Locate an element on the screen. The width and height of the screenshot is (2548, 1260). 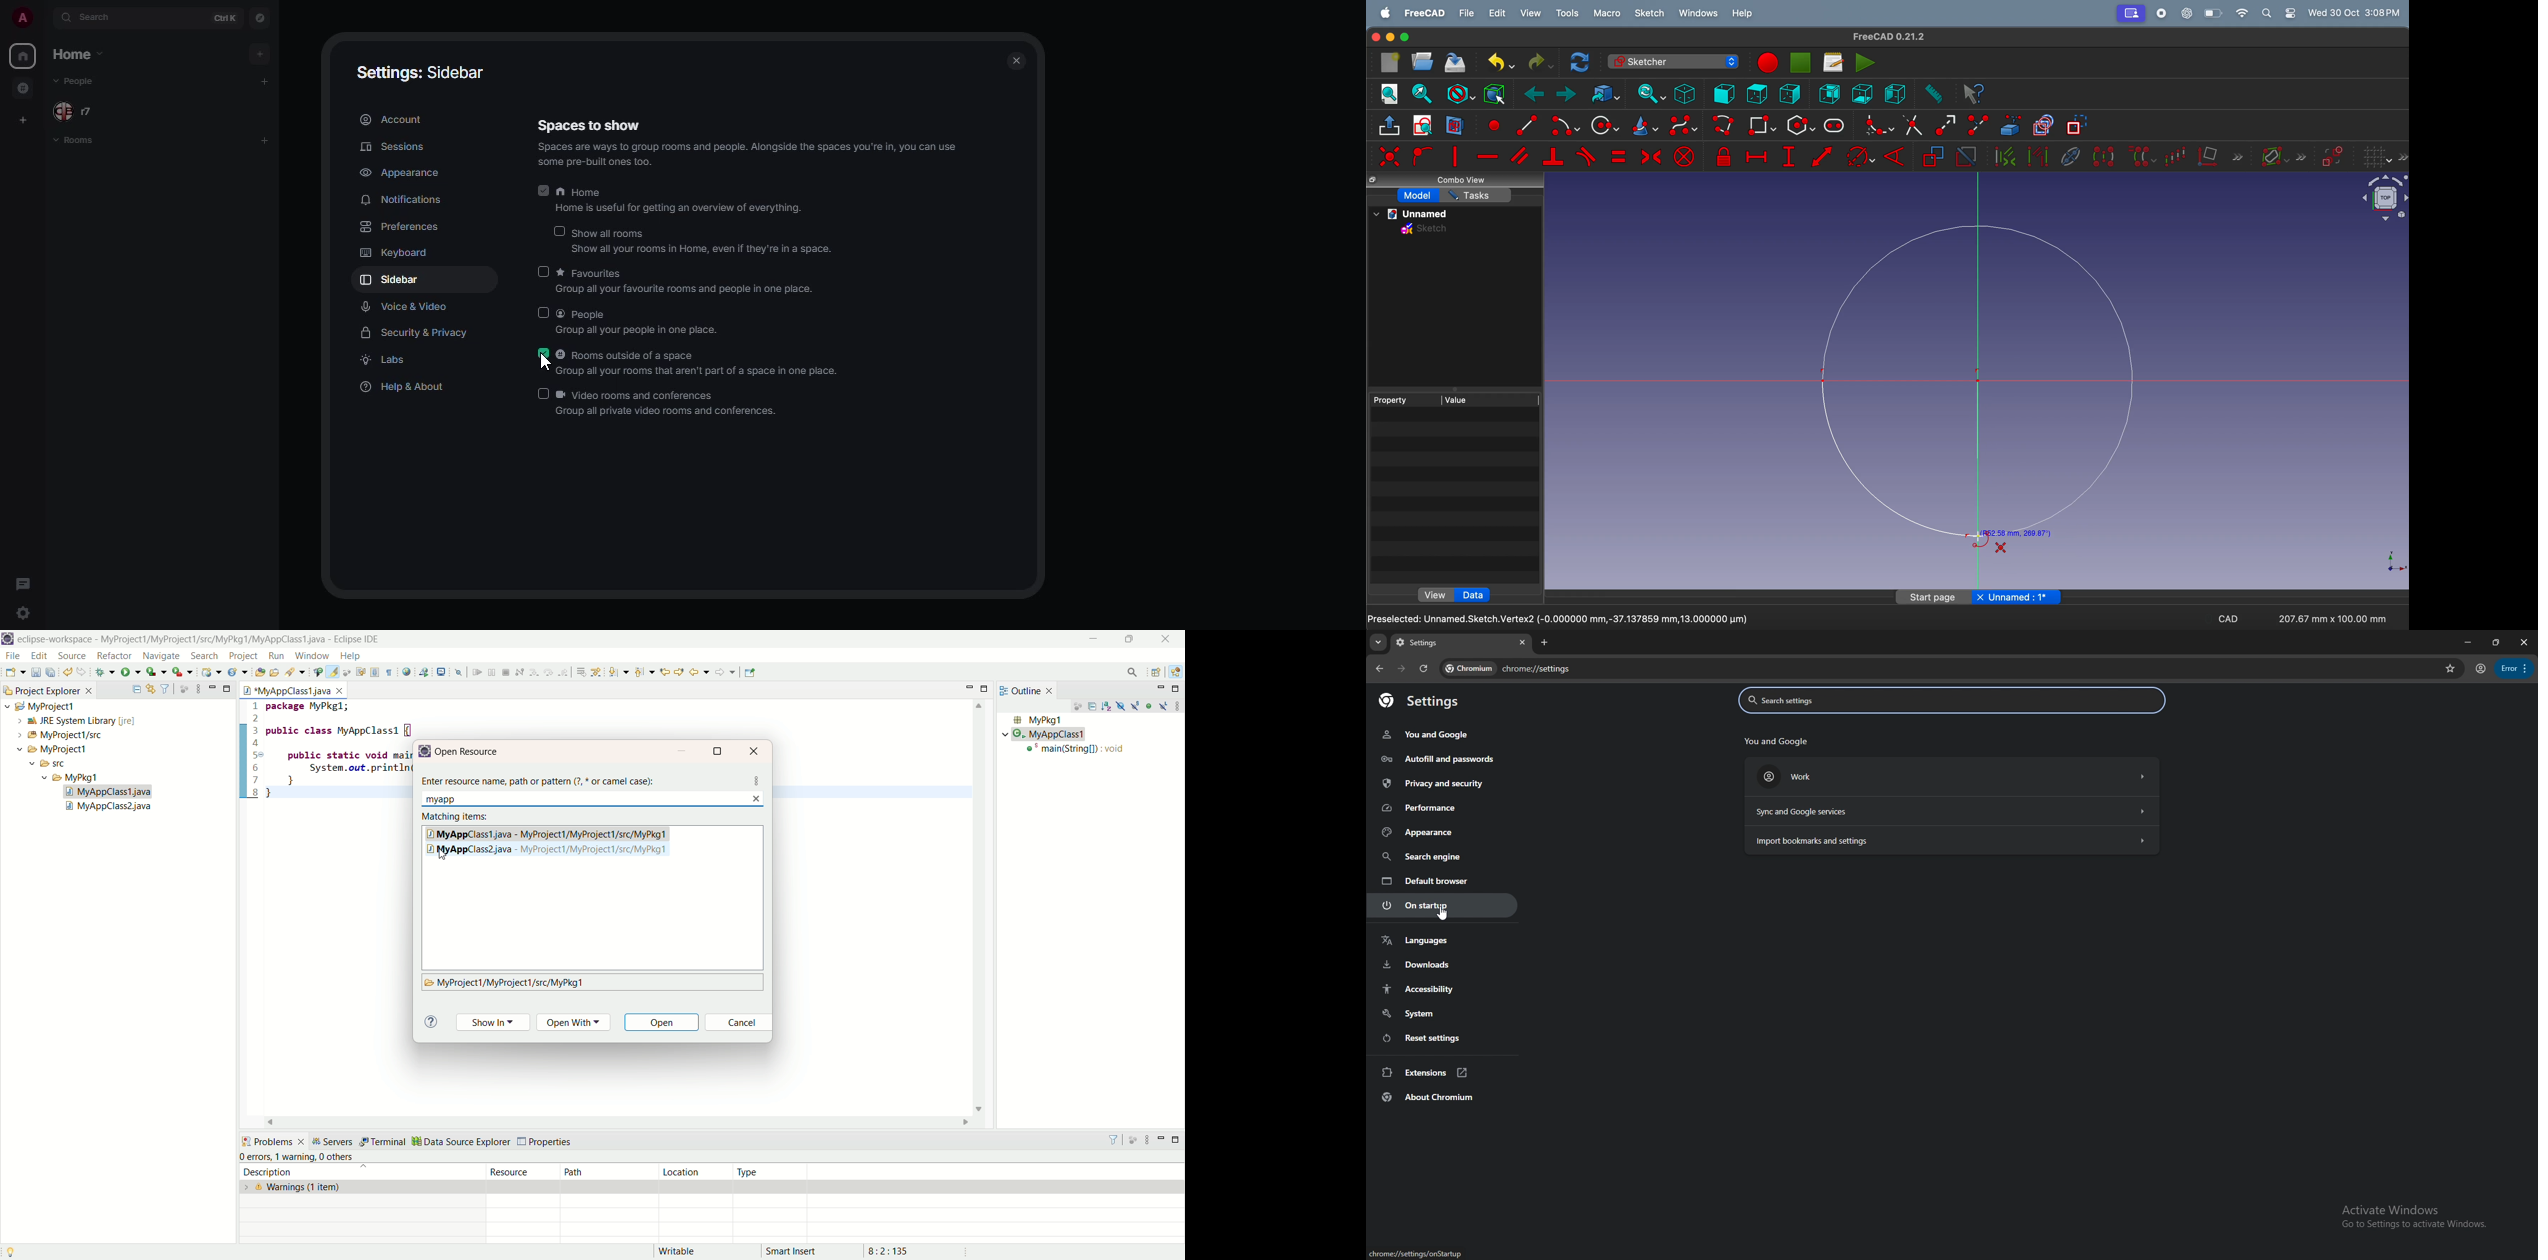
top view is located at coordinates (1757, 93).